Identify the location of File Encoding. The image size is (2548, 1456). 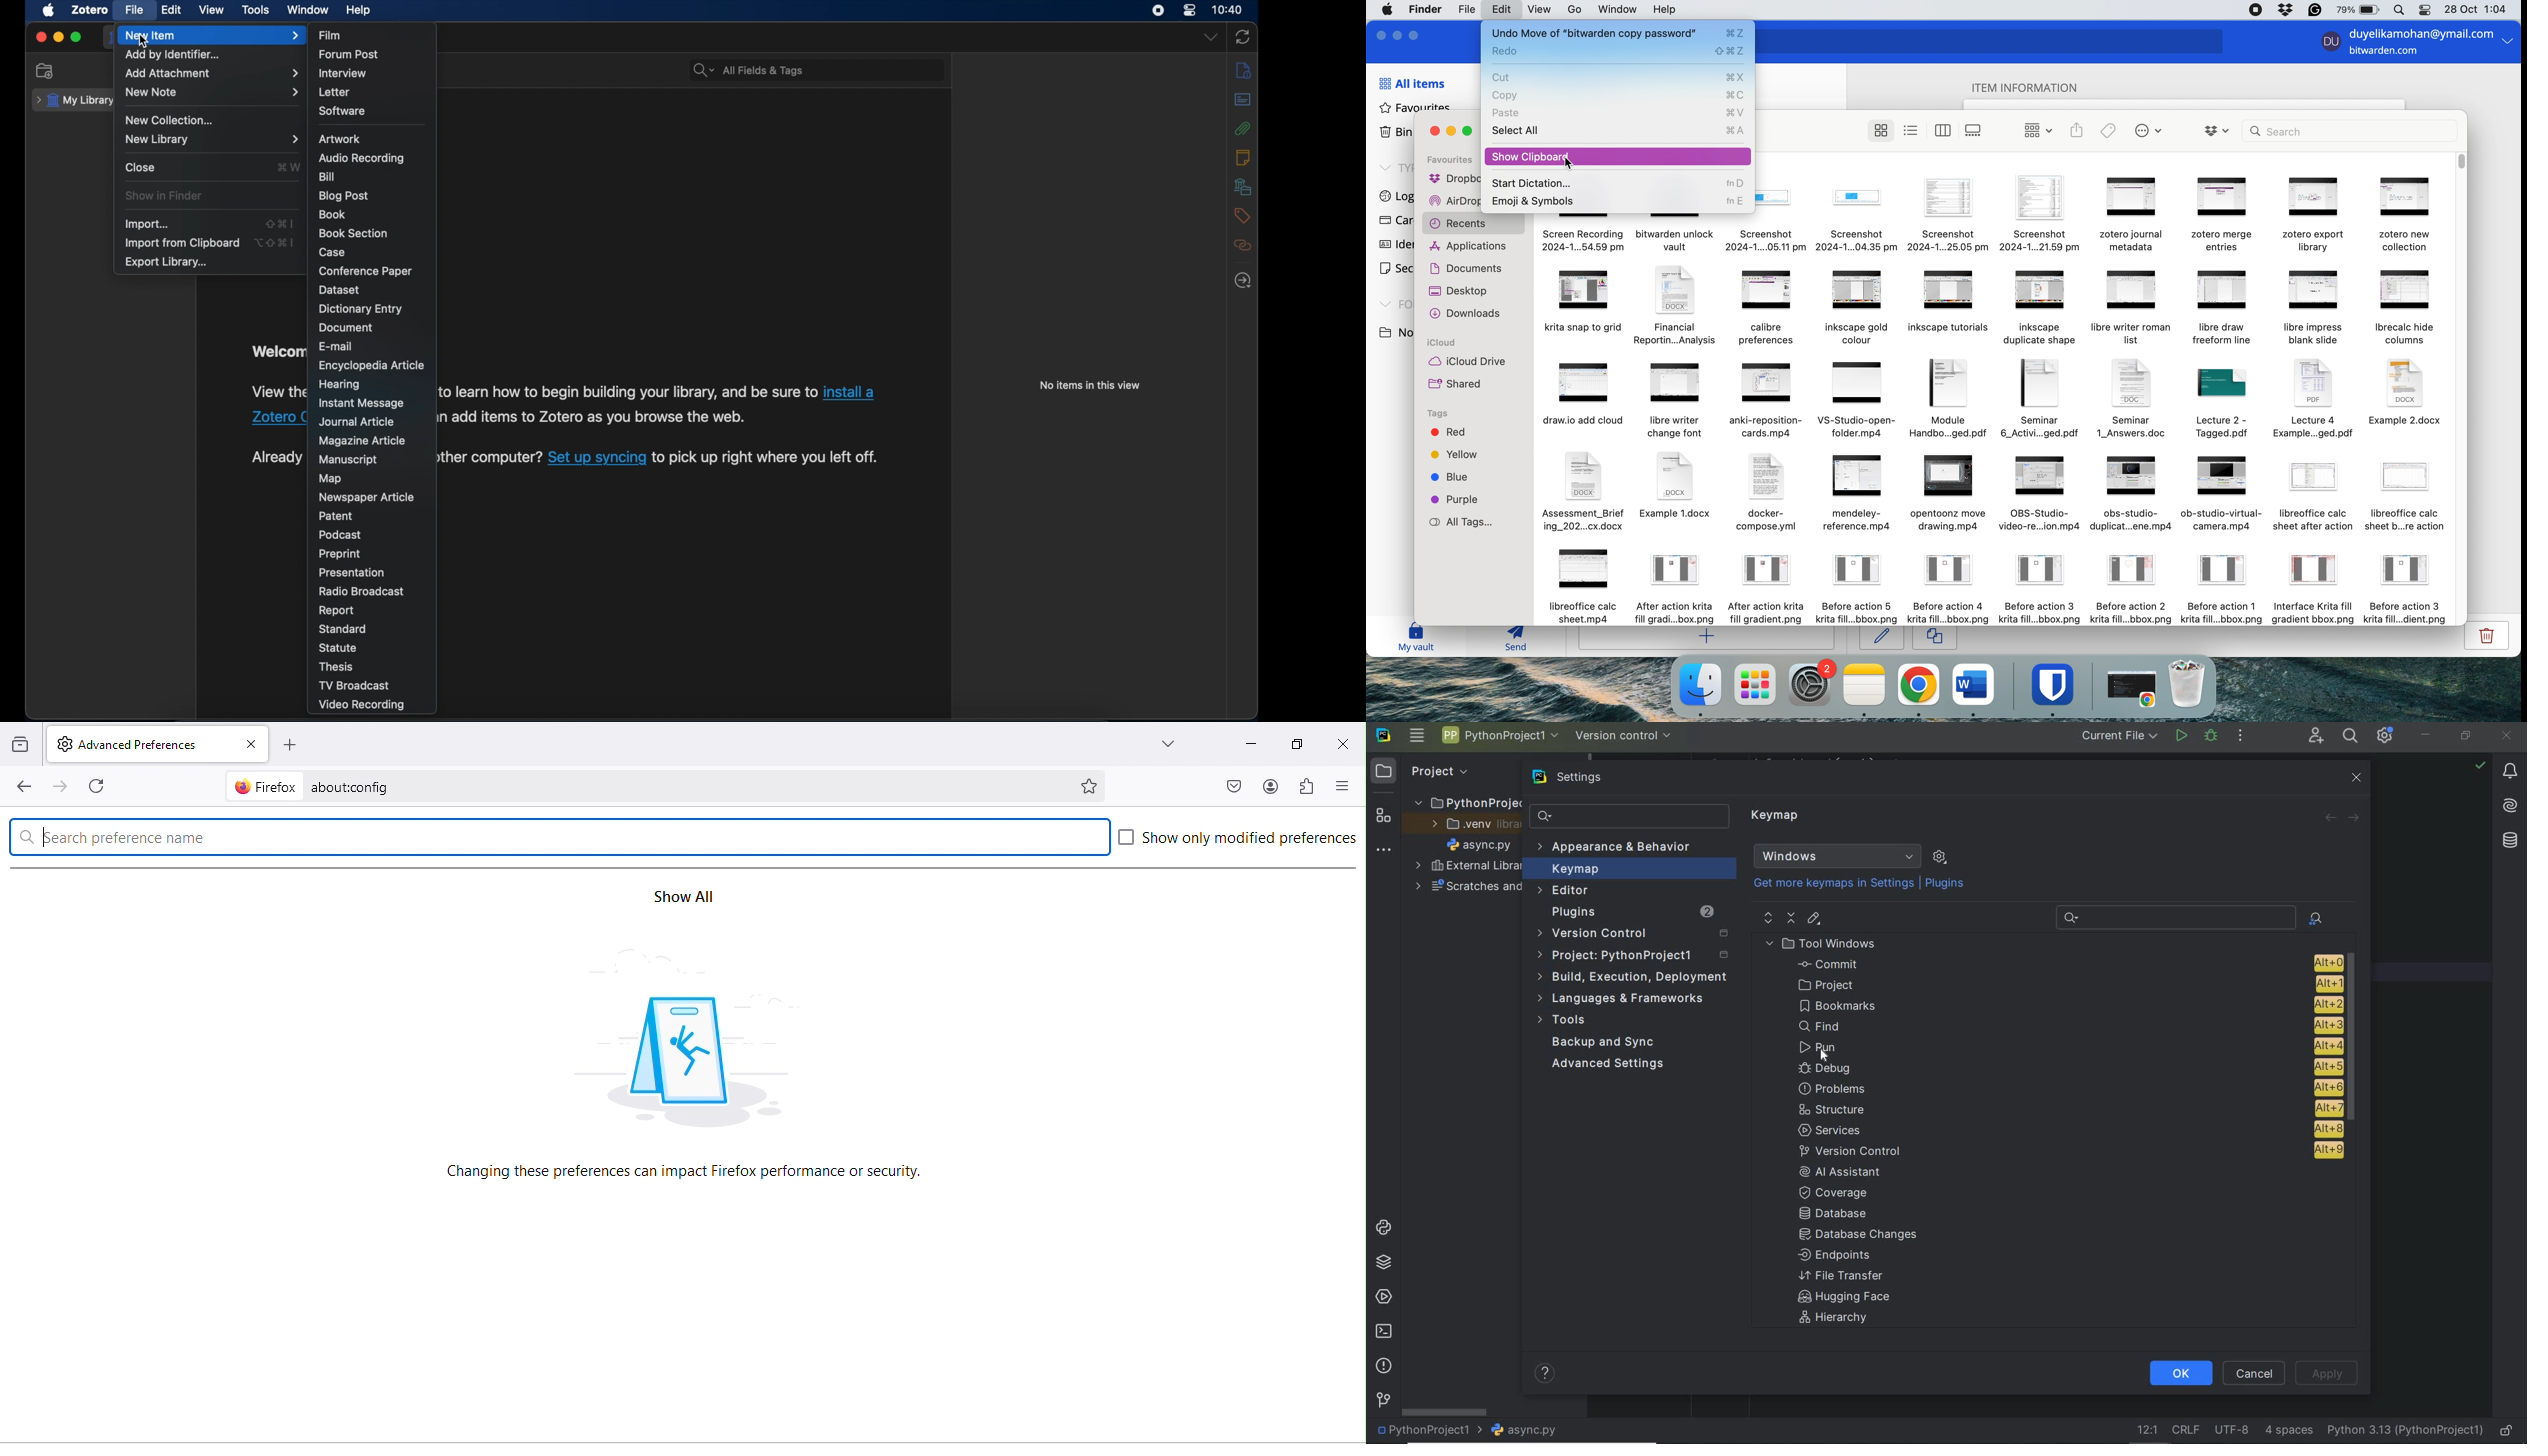
(2233, 1431).